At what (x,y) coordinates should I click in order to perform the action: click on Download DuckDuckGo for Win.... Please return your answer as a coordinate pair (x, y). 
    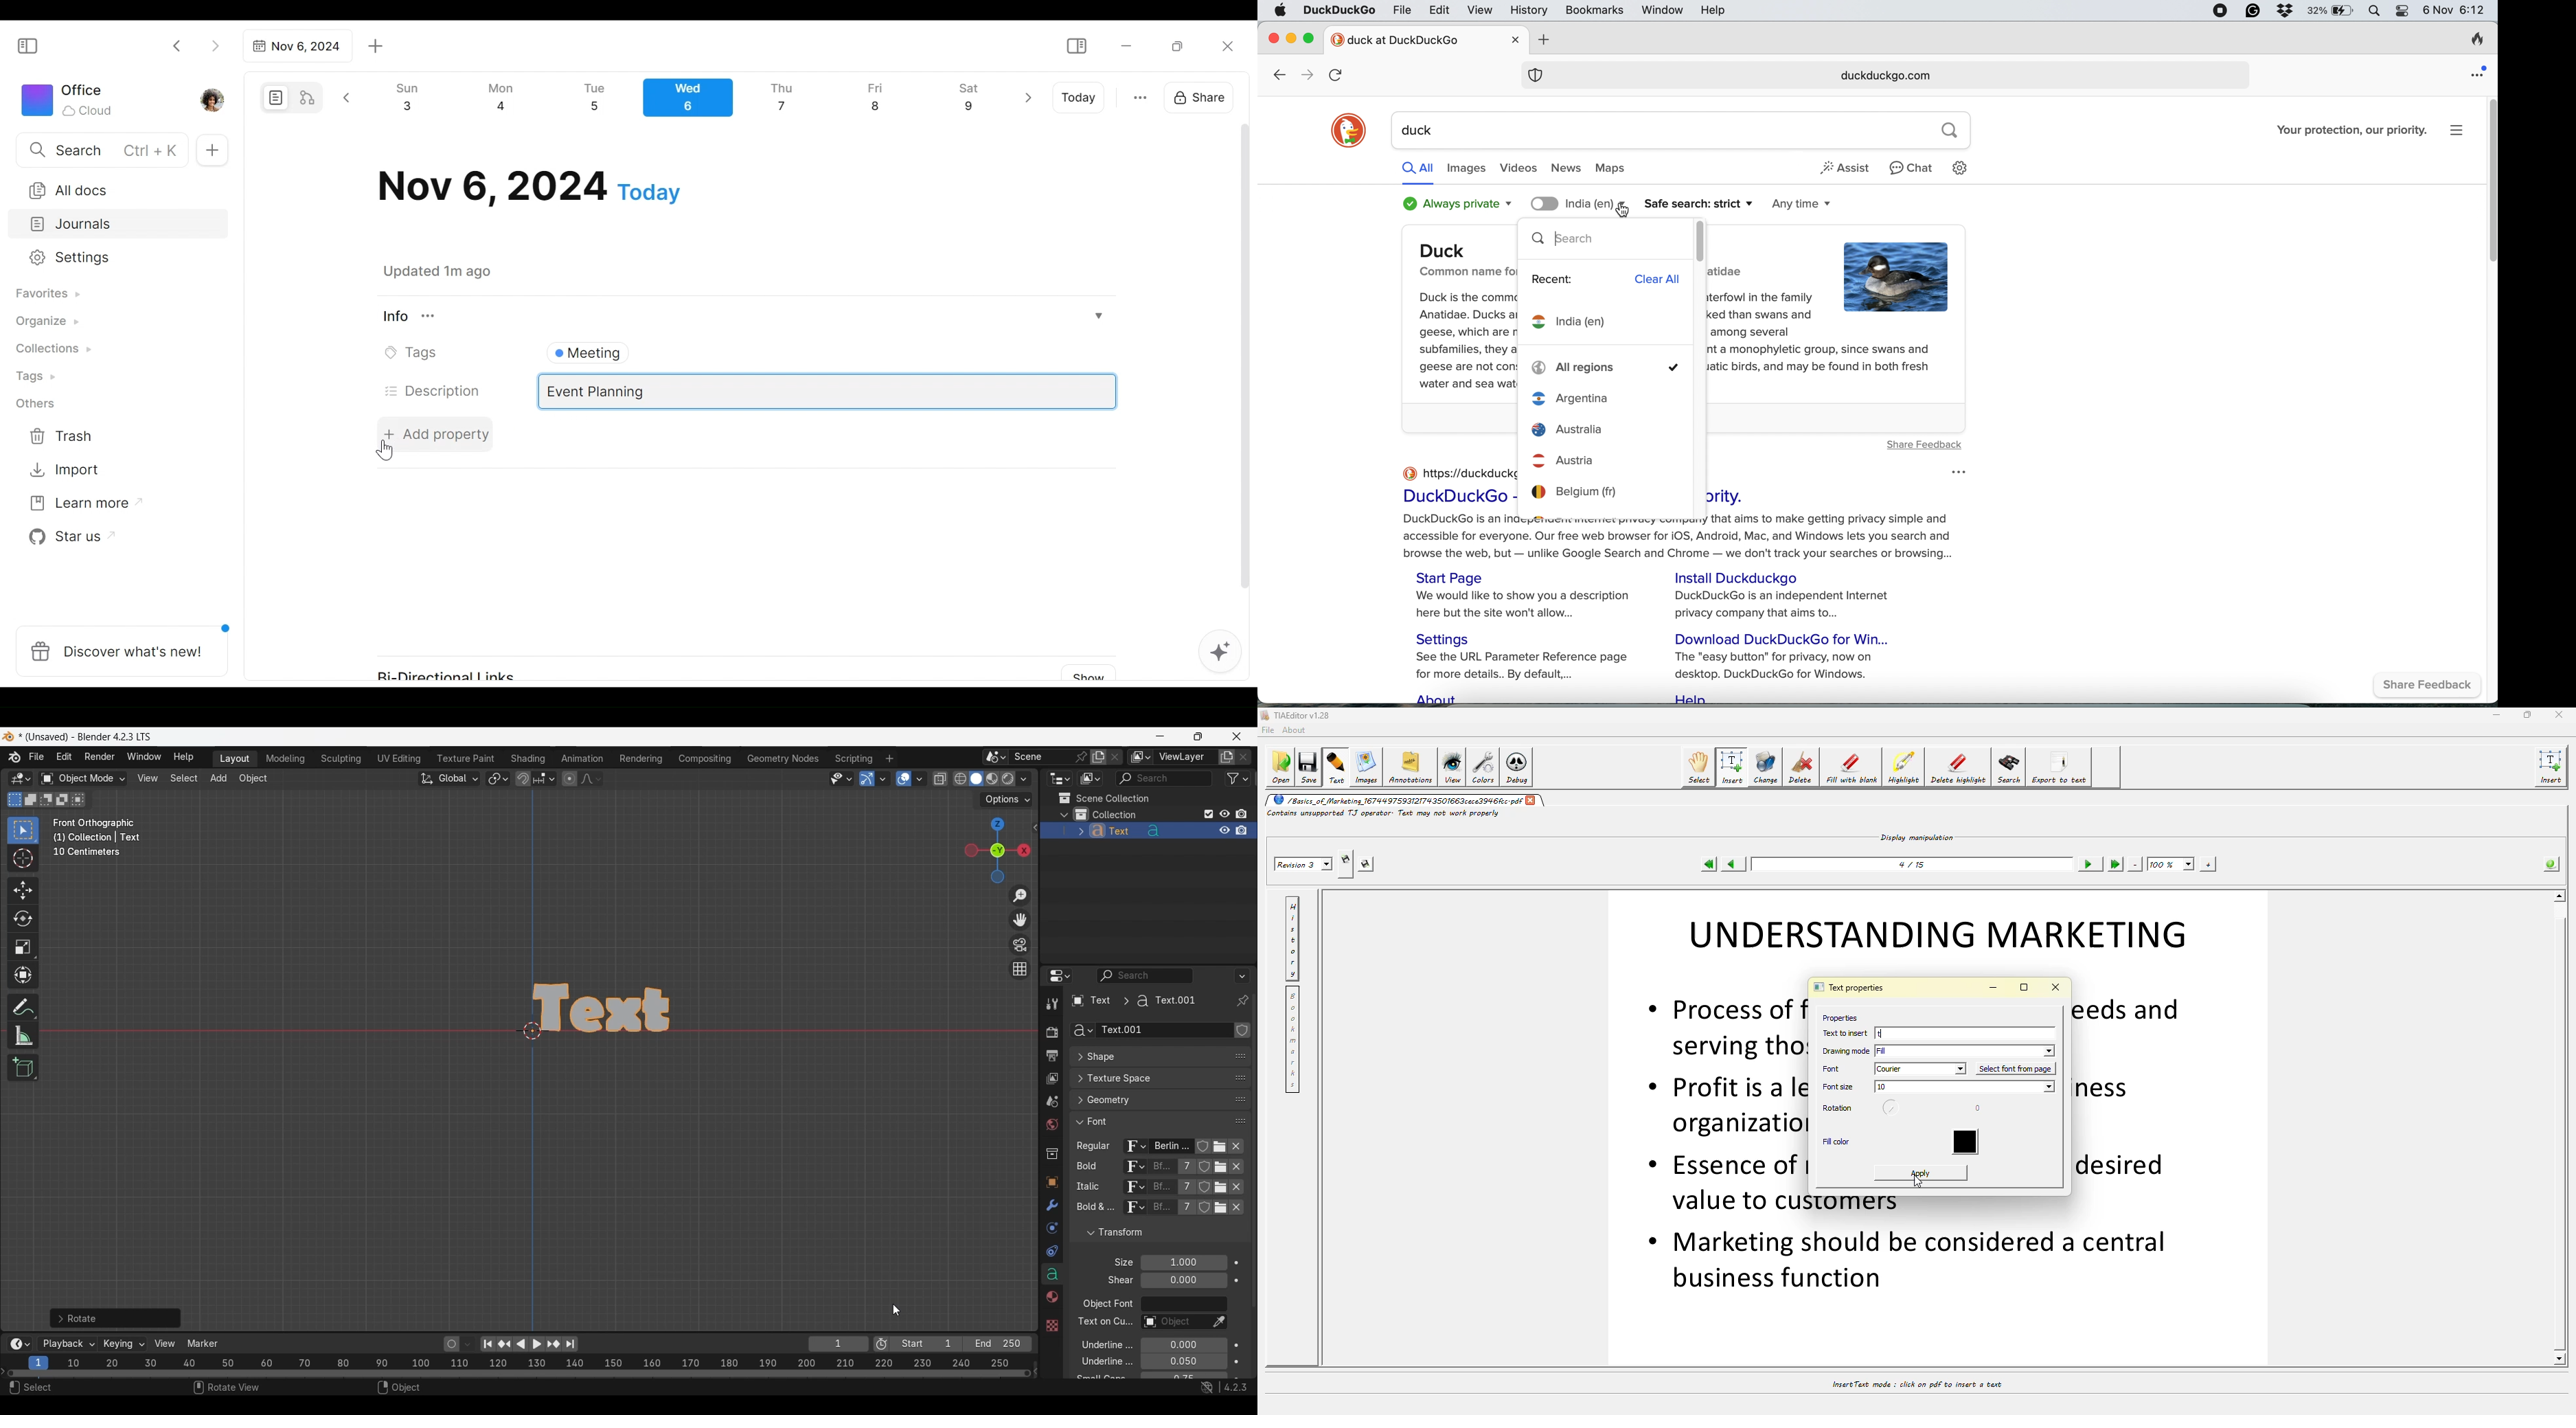
    Looking at the image, I should click on (1786, 638).